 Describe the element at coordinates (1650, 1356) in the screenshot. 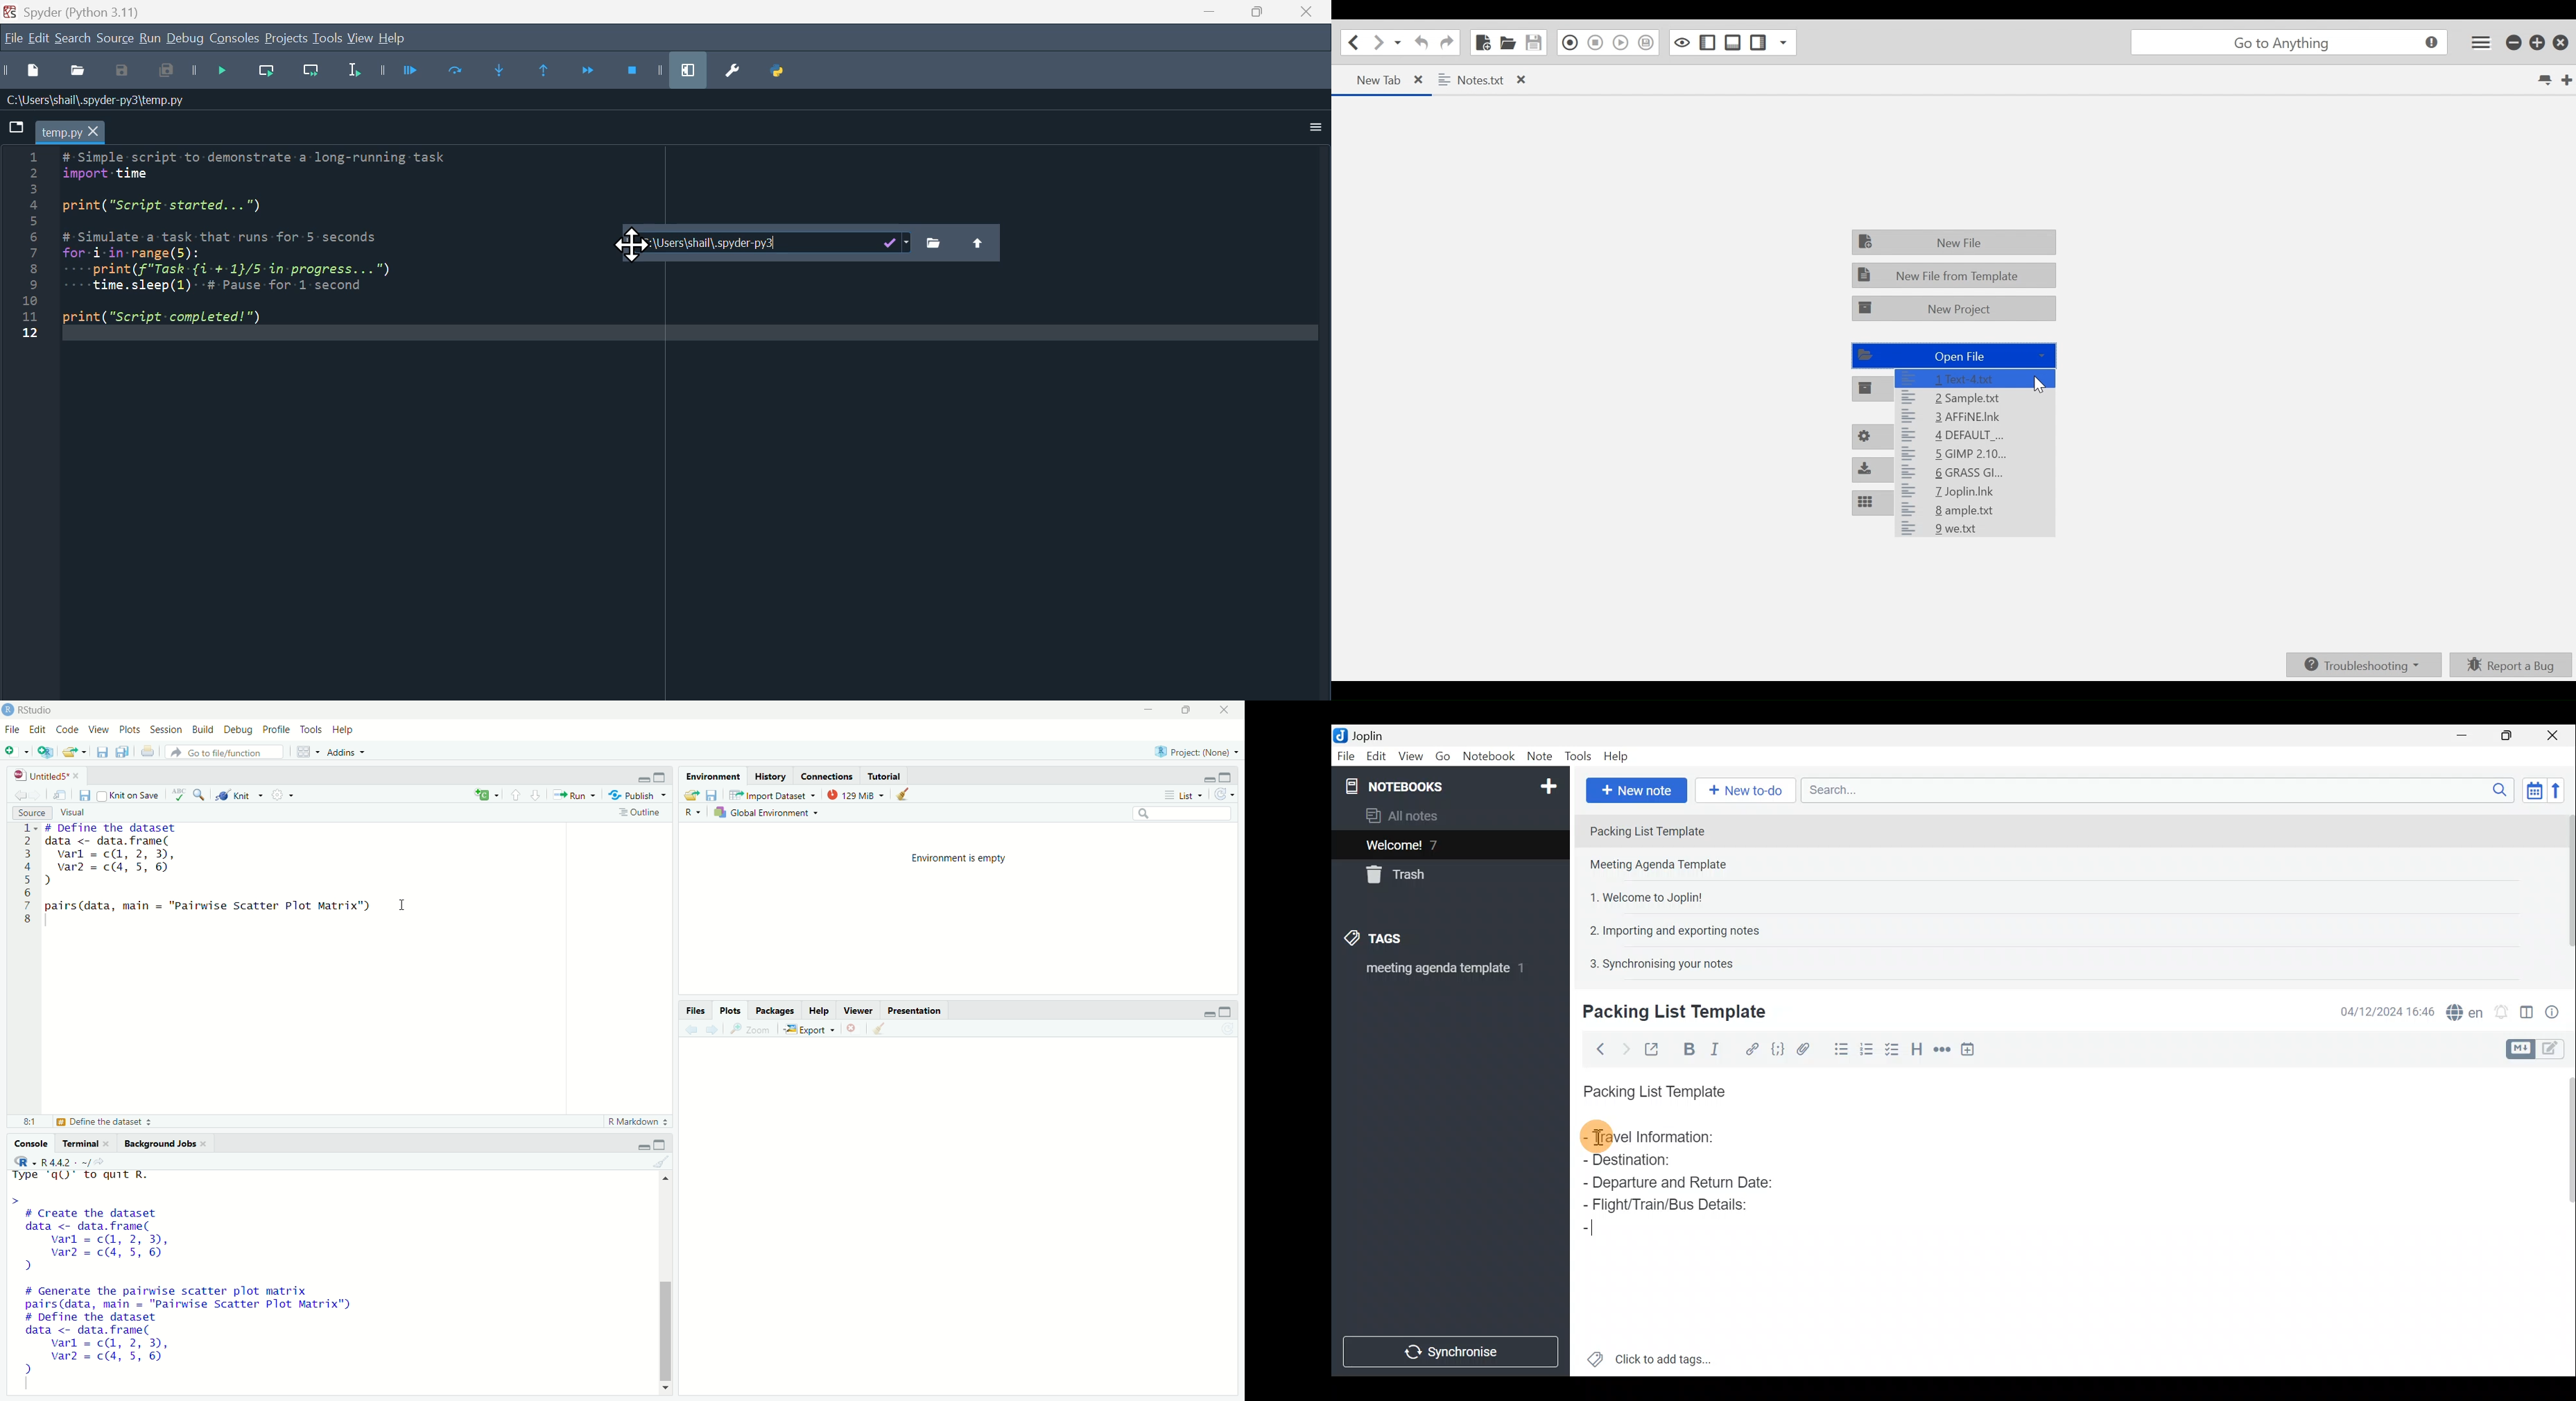

I see `Click to add tags` at that location.